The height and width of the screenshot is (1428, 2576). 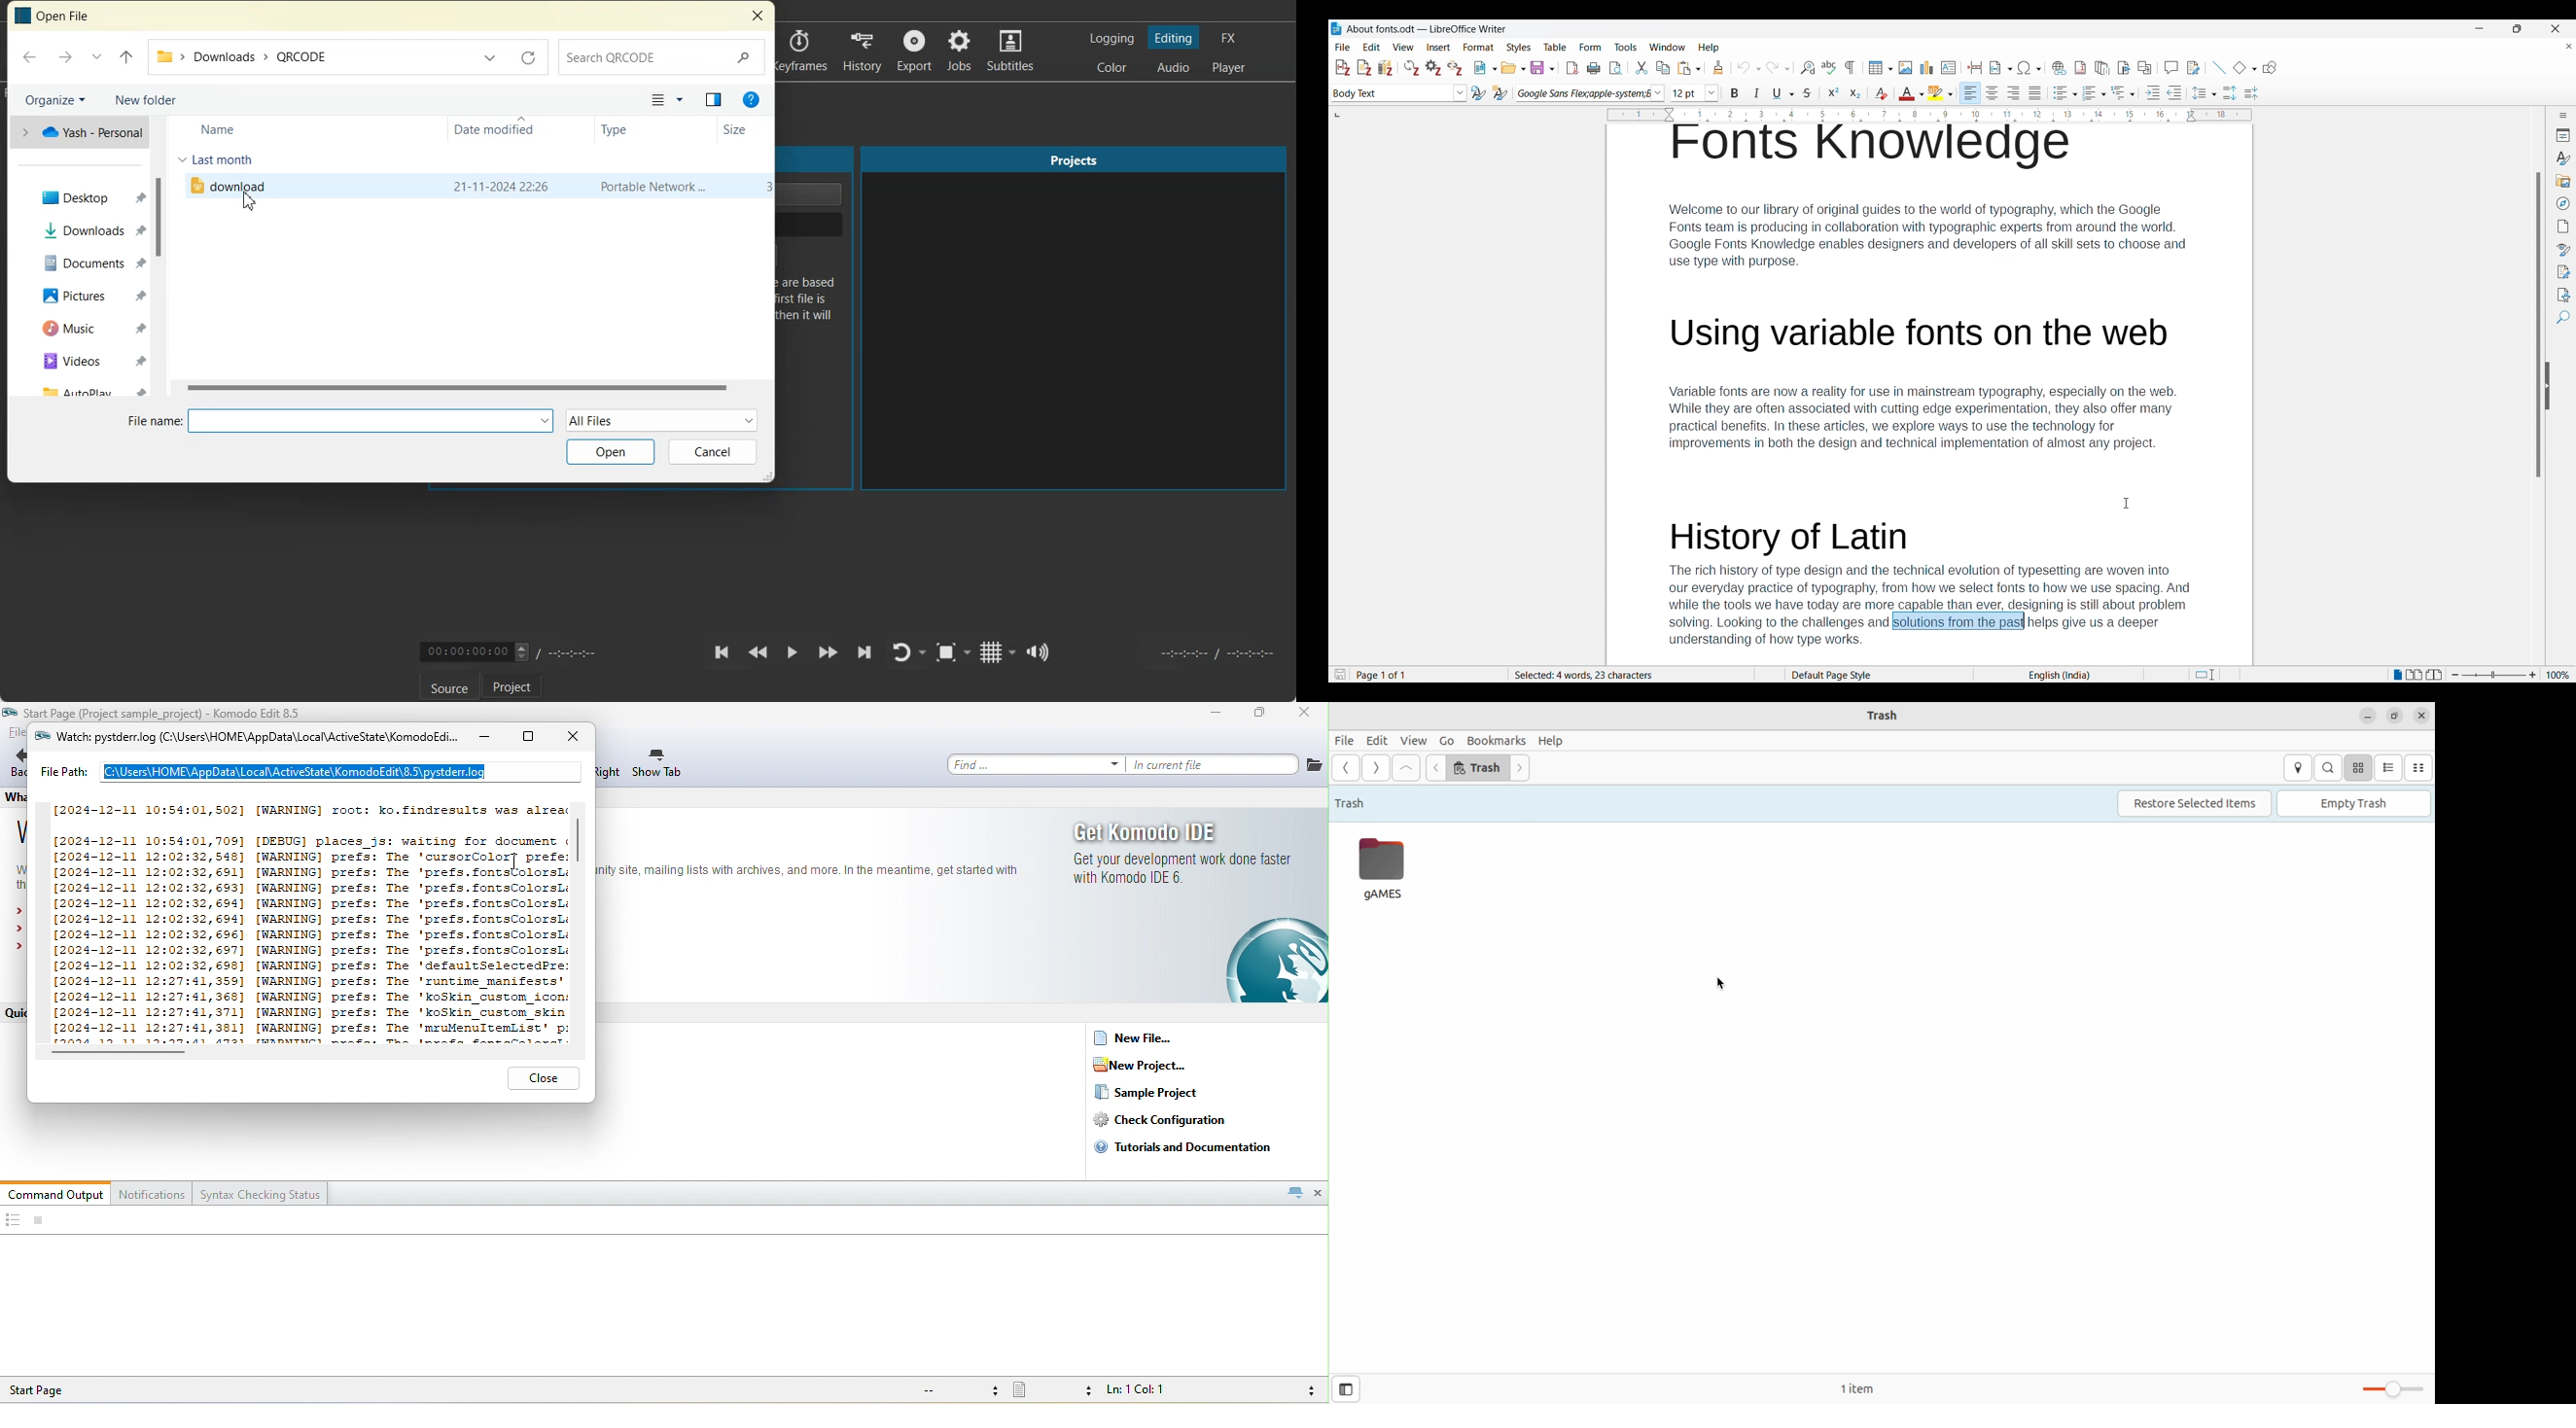 What do you see at coordinates (2563, 203) in the screenshot?
I see `Navigator` at bounding box center [2563, 203].